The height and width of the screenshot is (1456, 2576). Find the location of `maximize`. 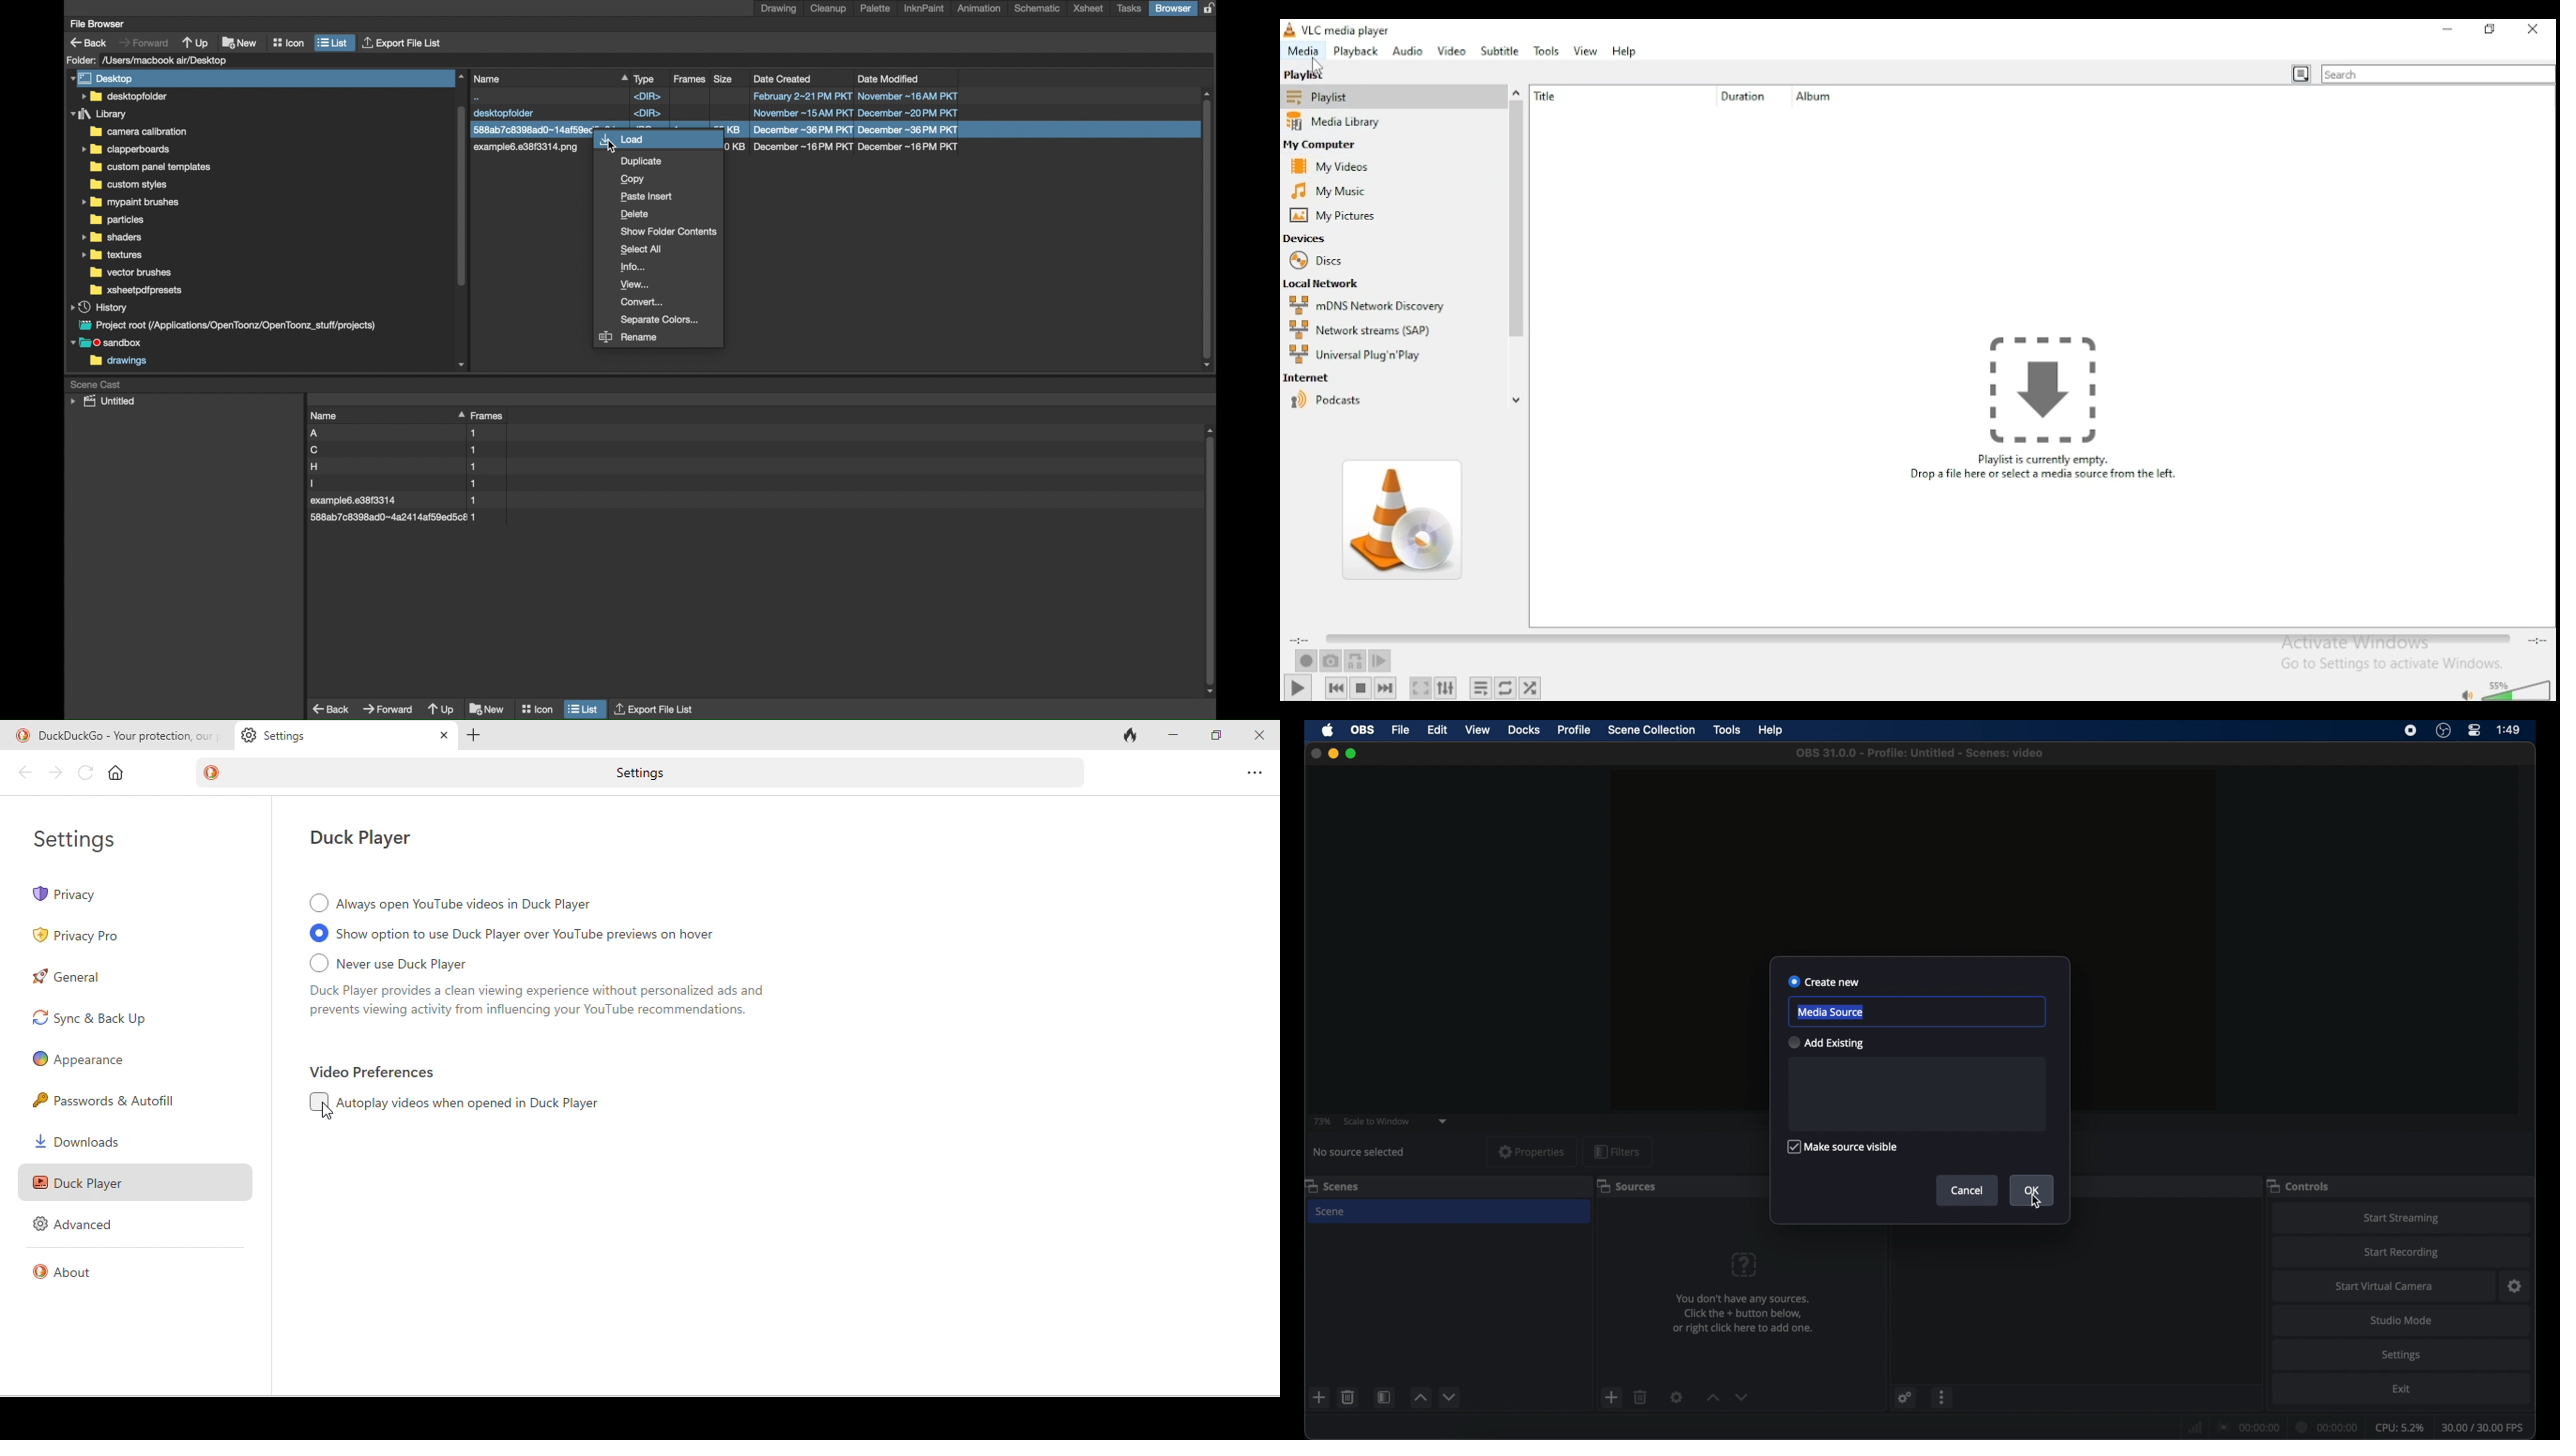

maximize is located at coordinates (1353, 753).